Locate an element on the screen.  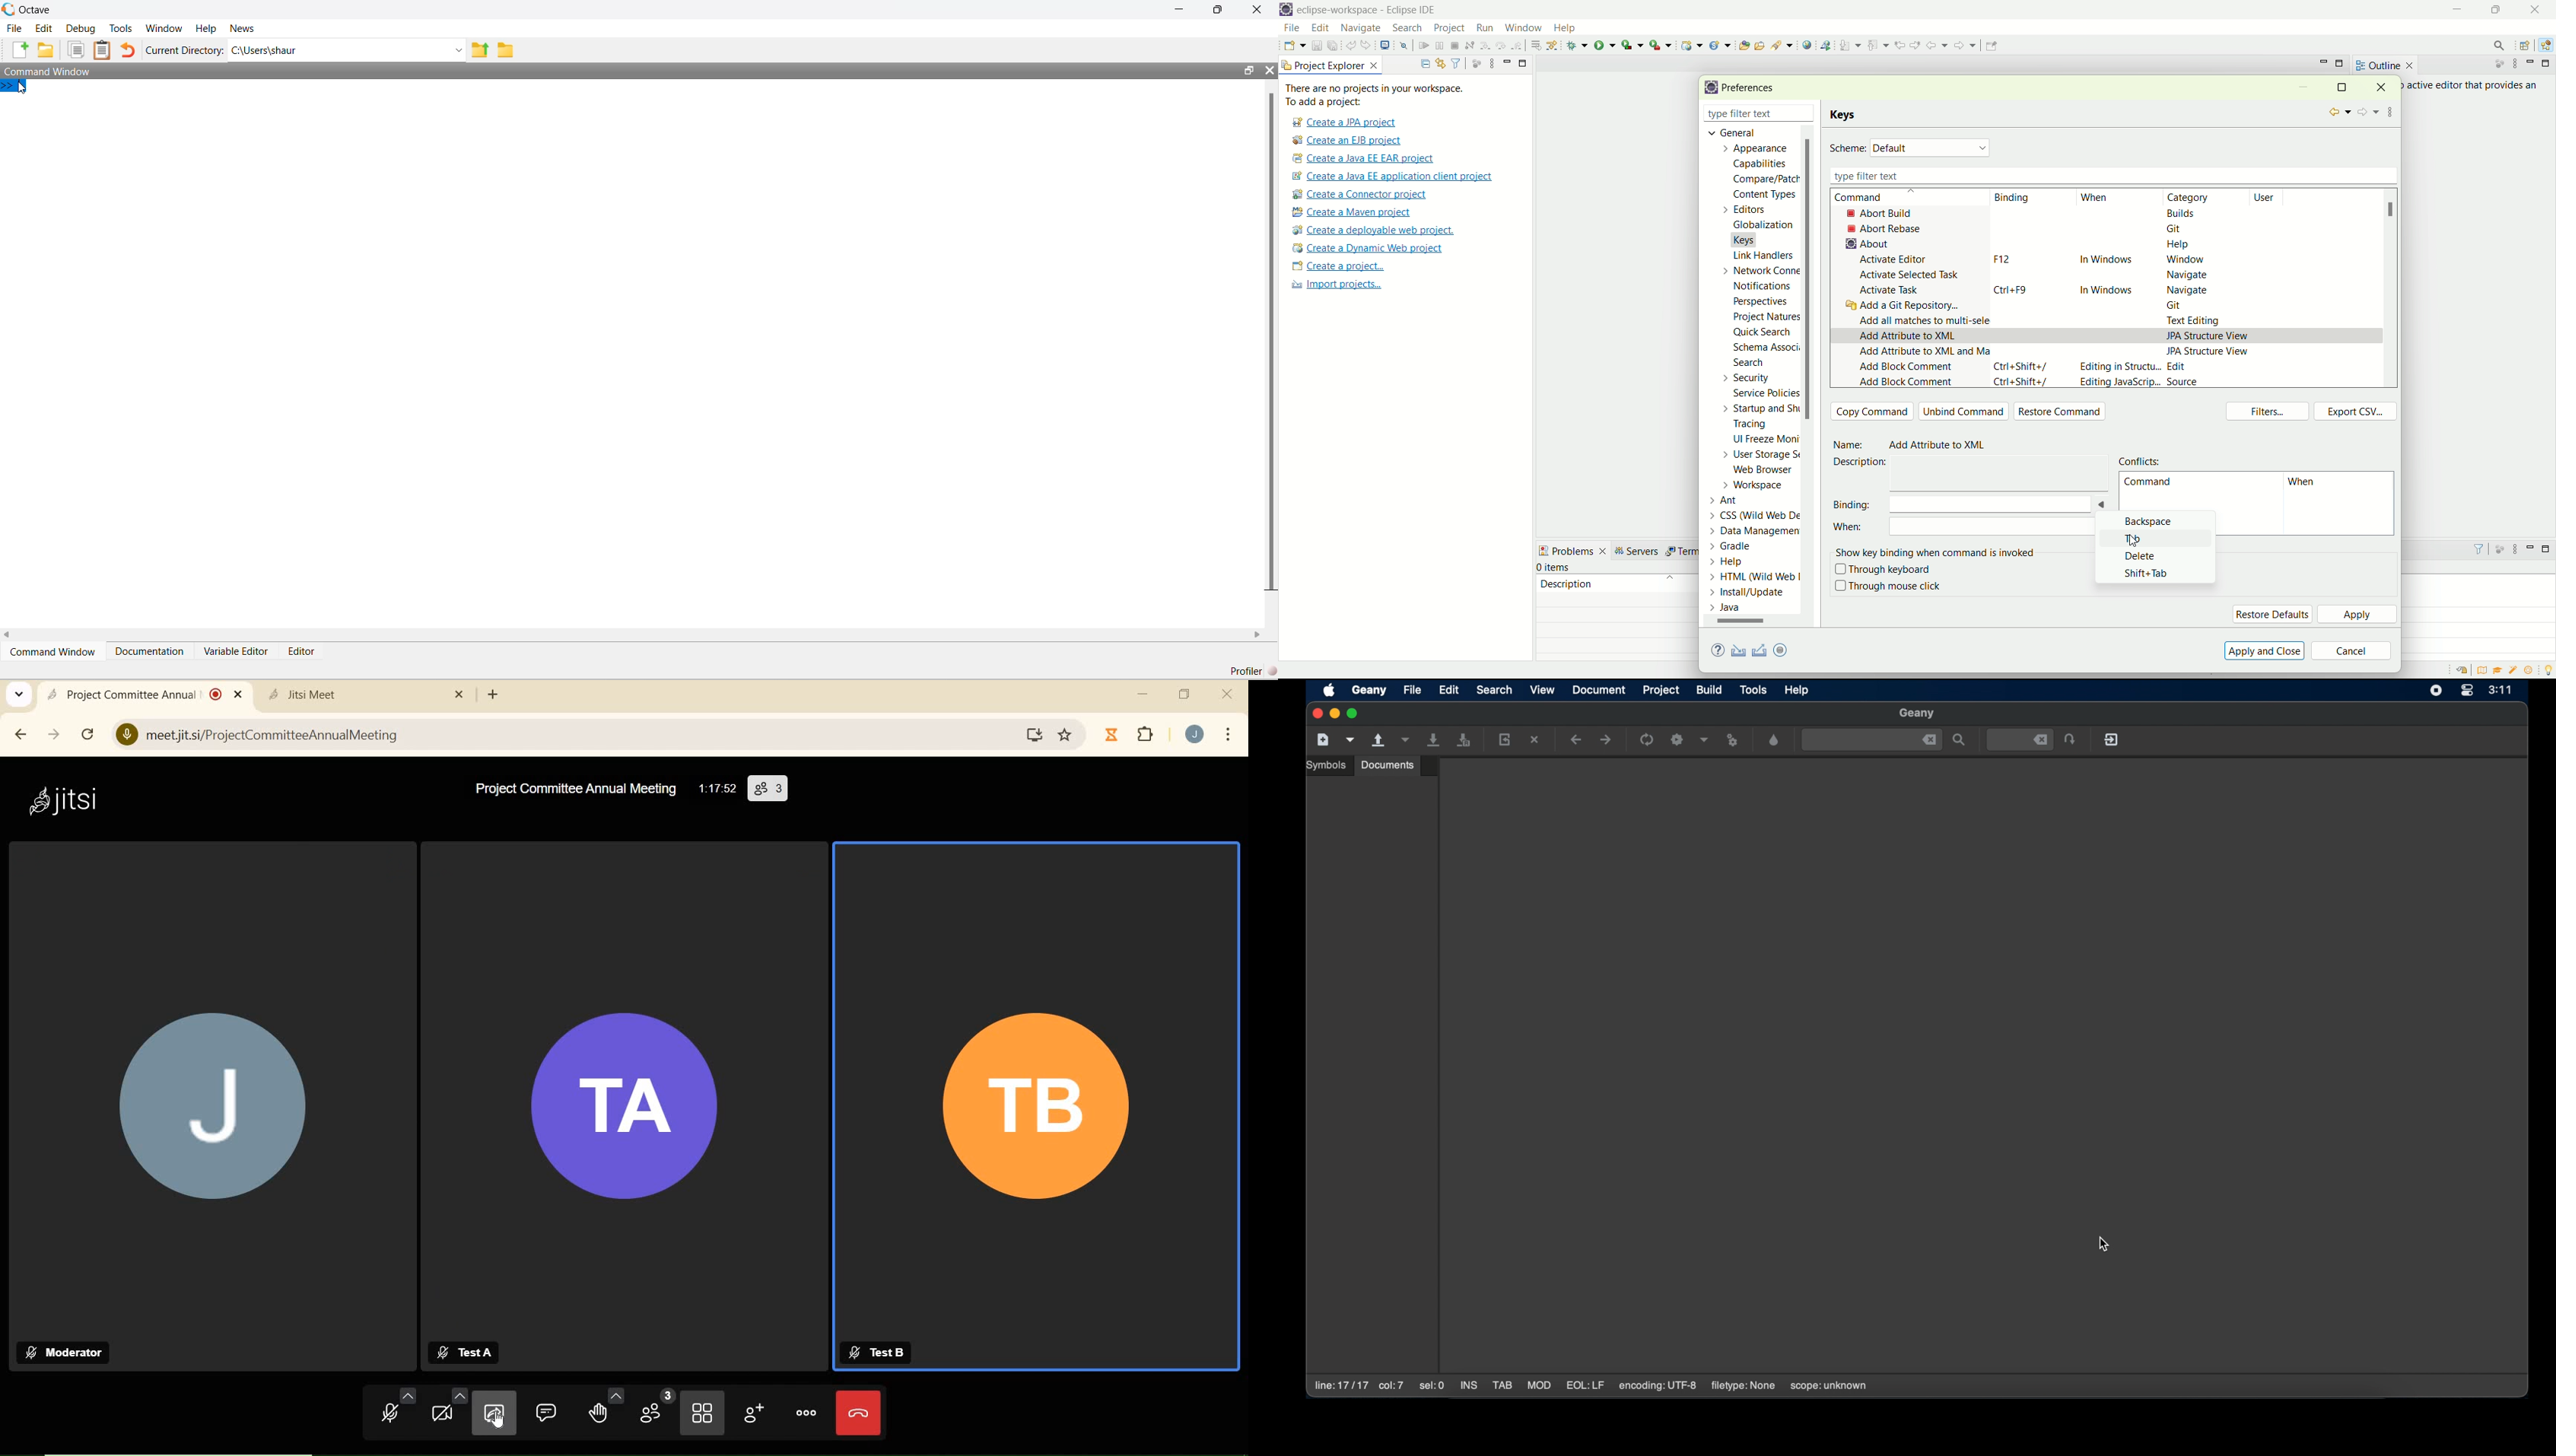
camera is located at coordinates (447, 1409).